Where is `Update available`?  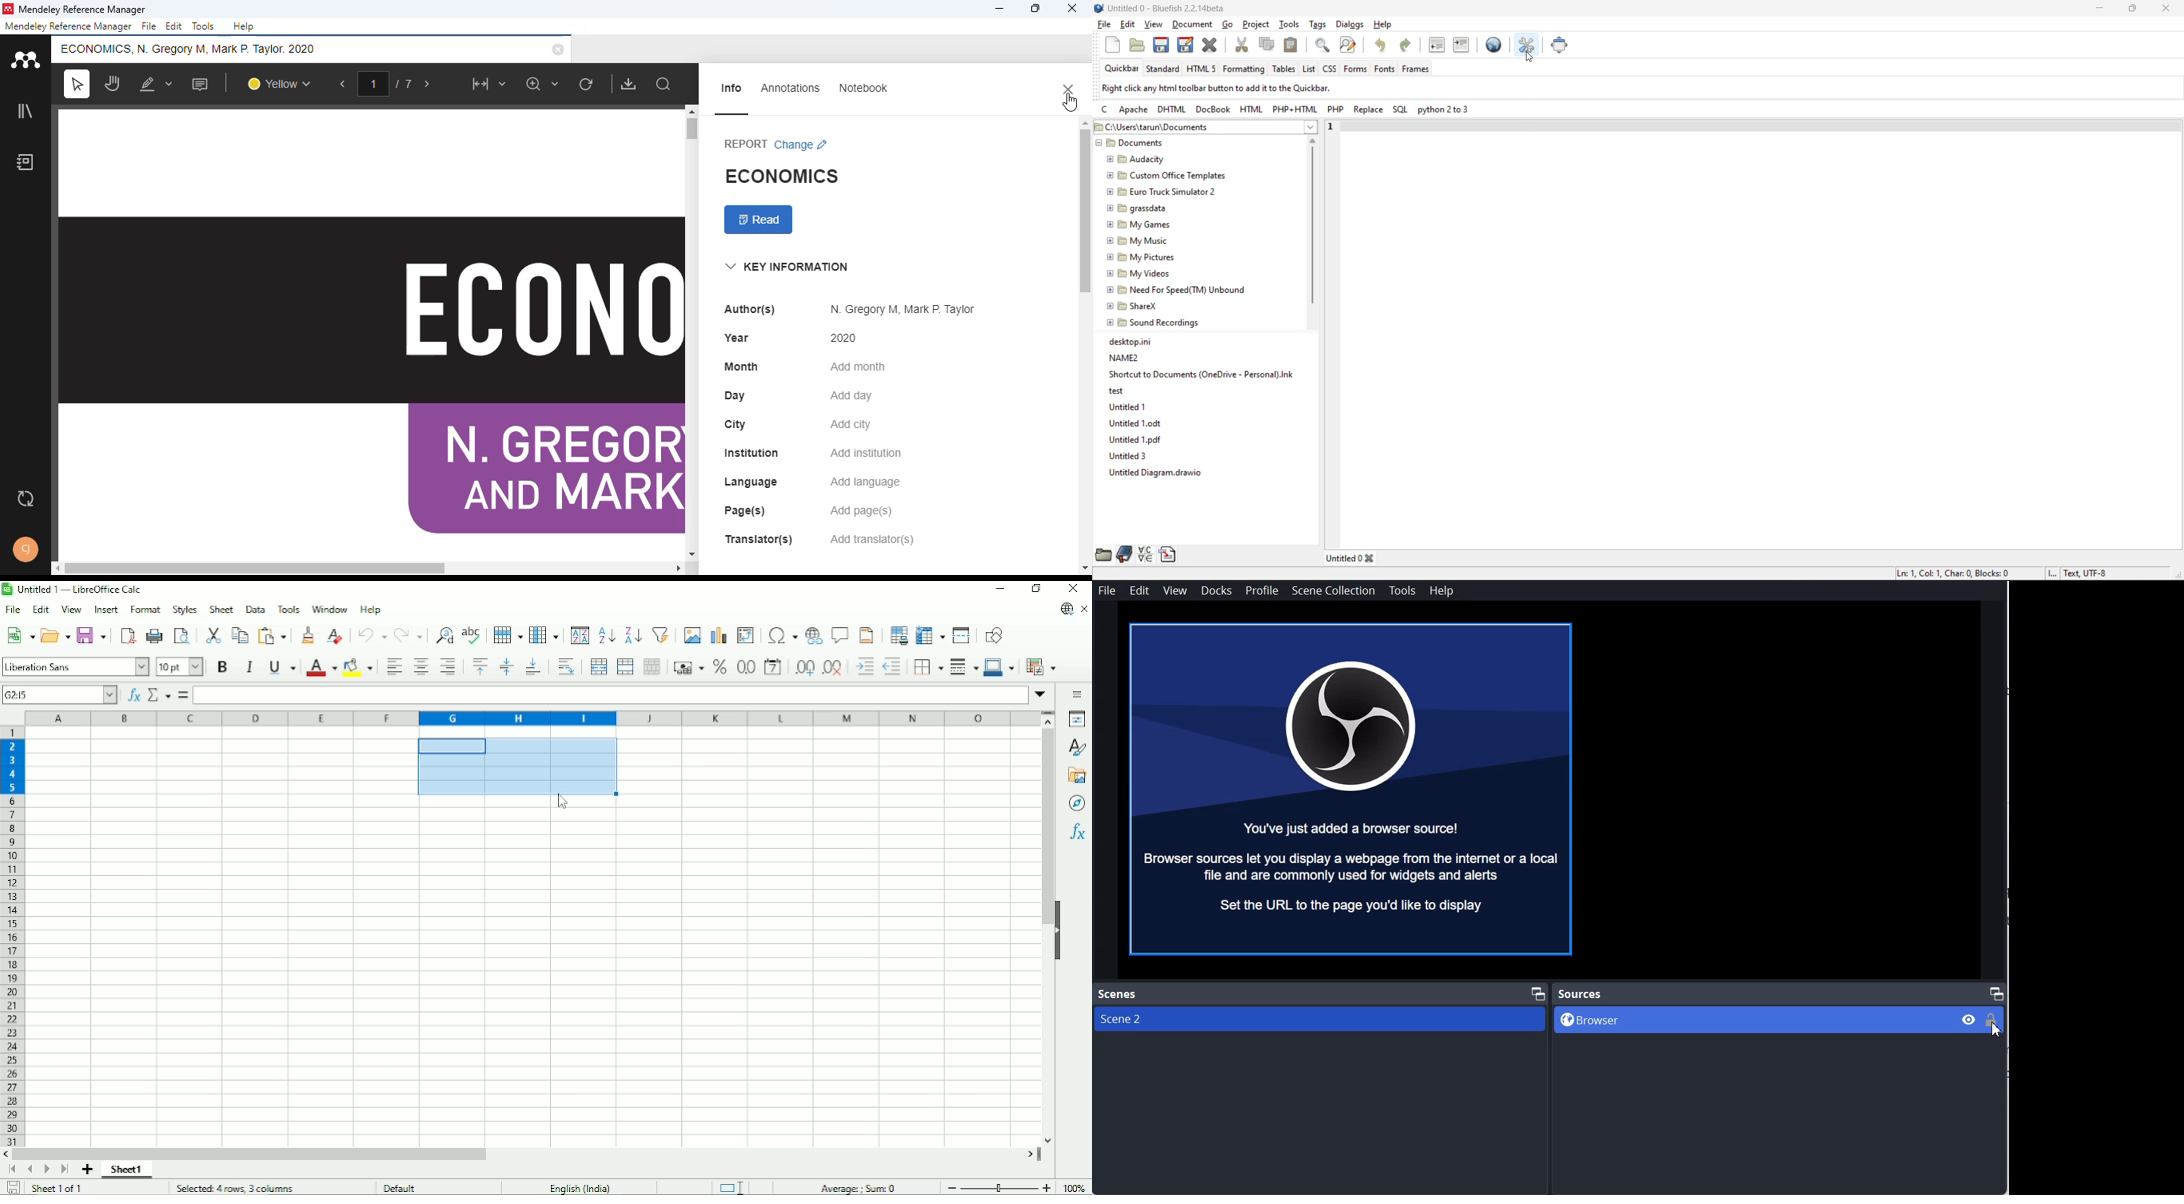
Update available is located at coordinates (1065, 609).